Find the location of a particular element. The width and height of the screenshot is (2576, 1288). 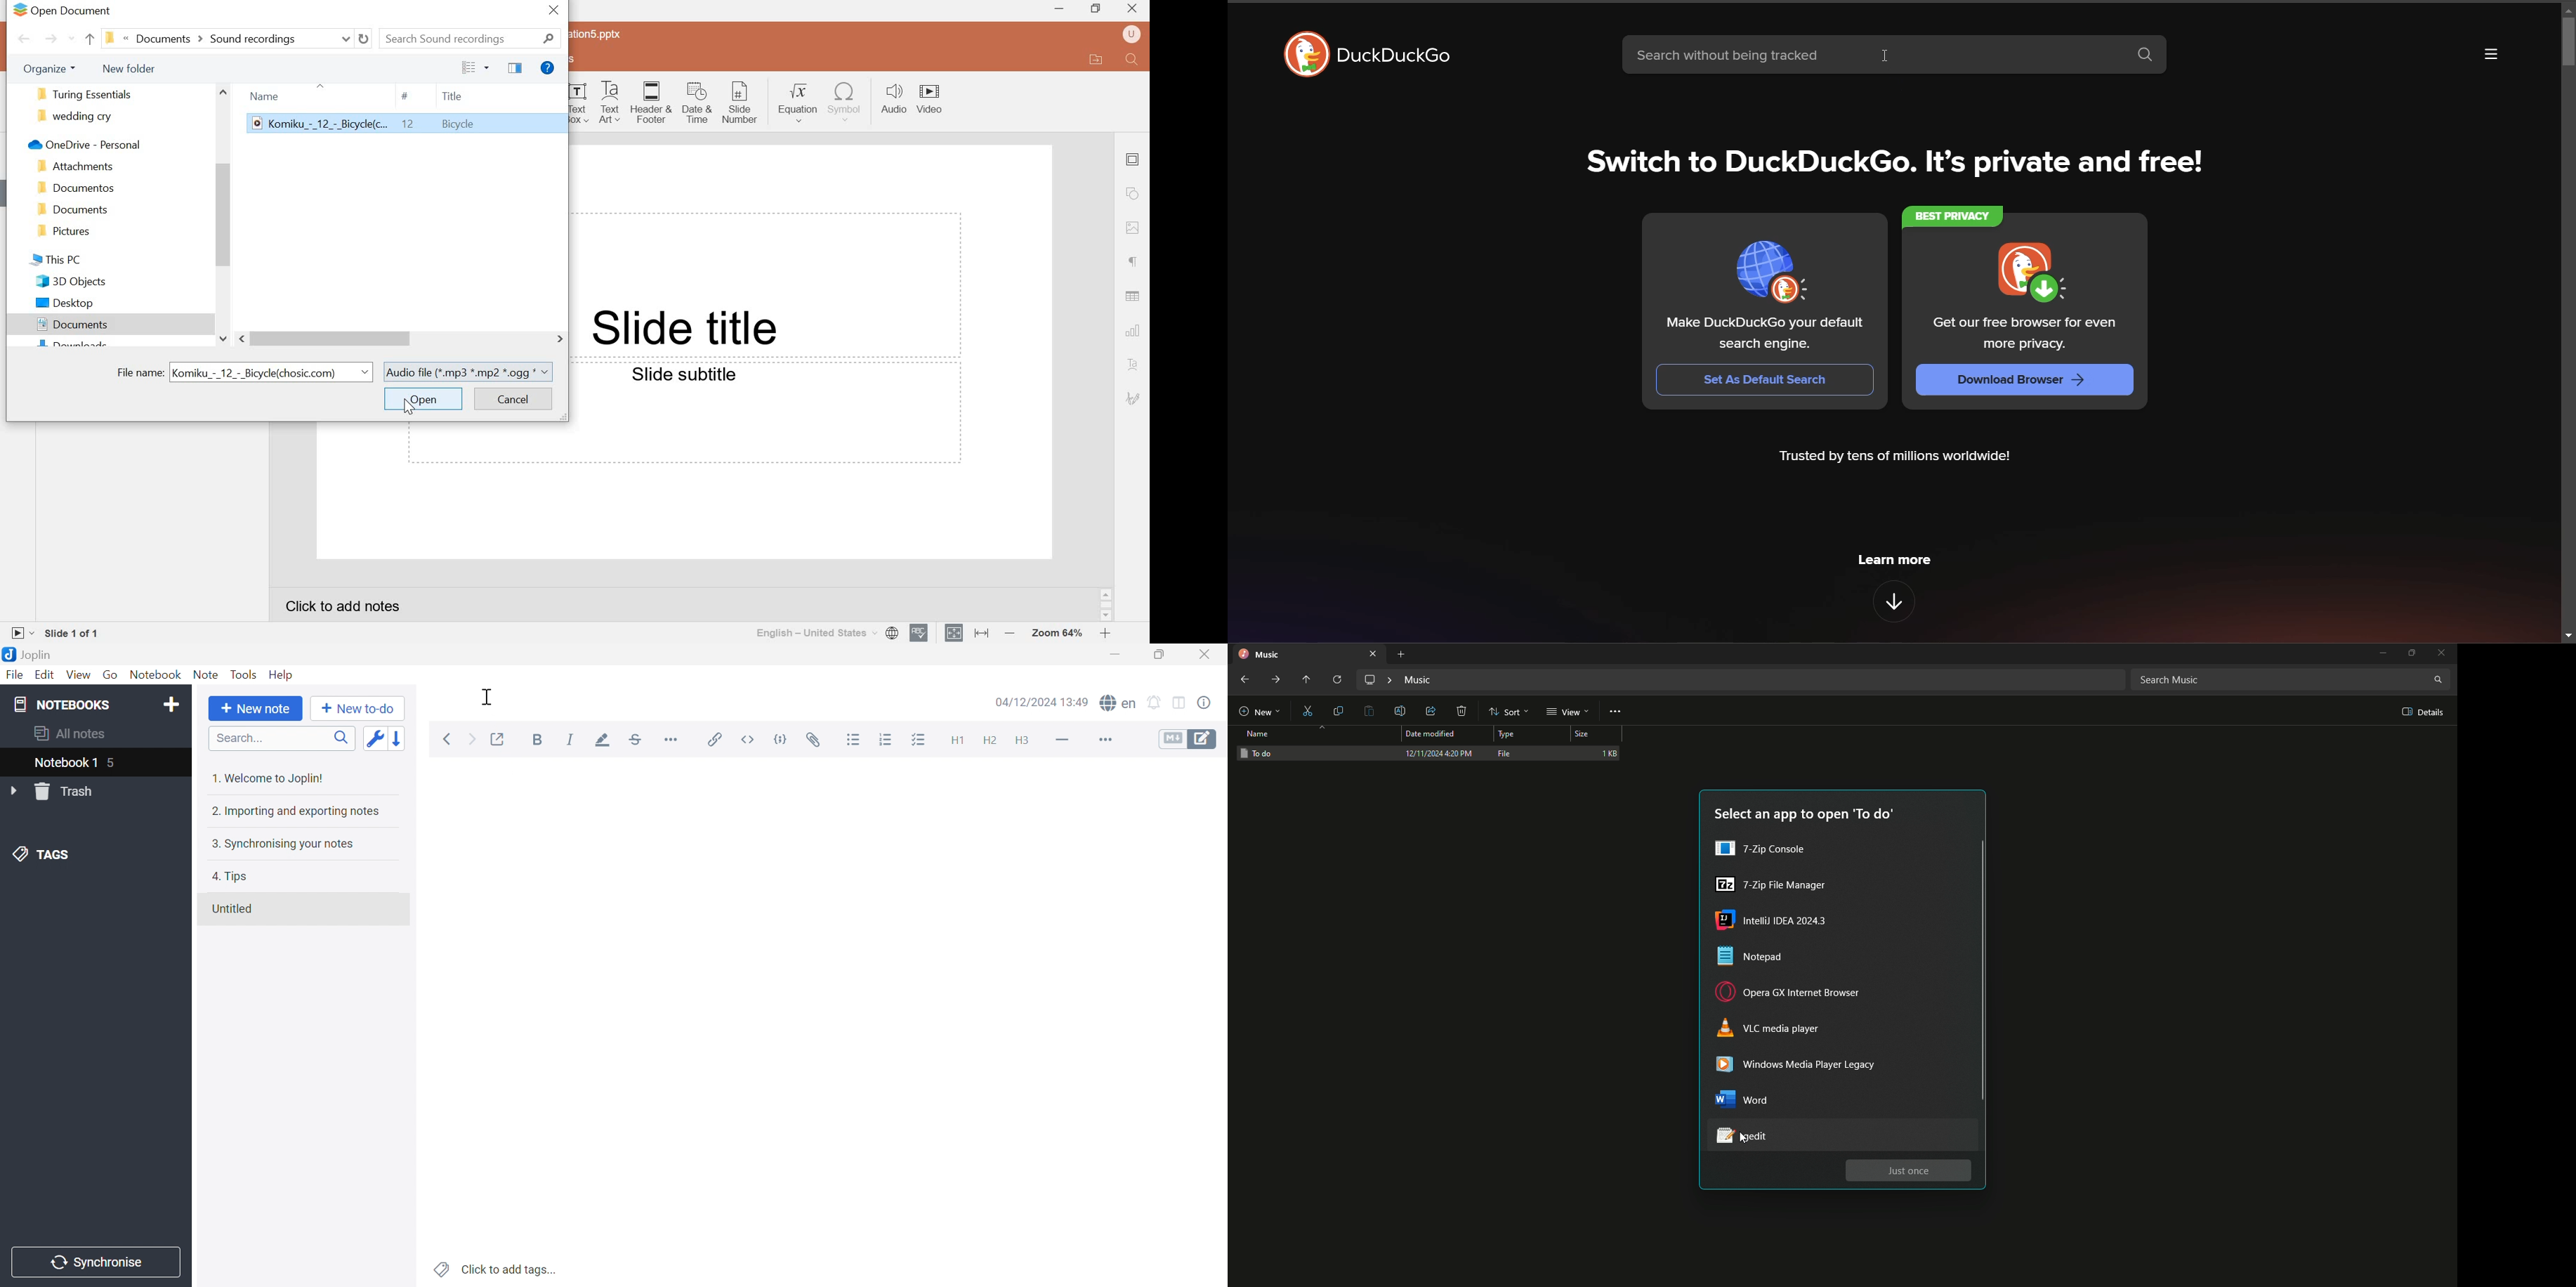

scrollbar is located at coordinates (1107, 605).